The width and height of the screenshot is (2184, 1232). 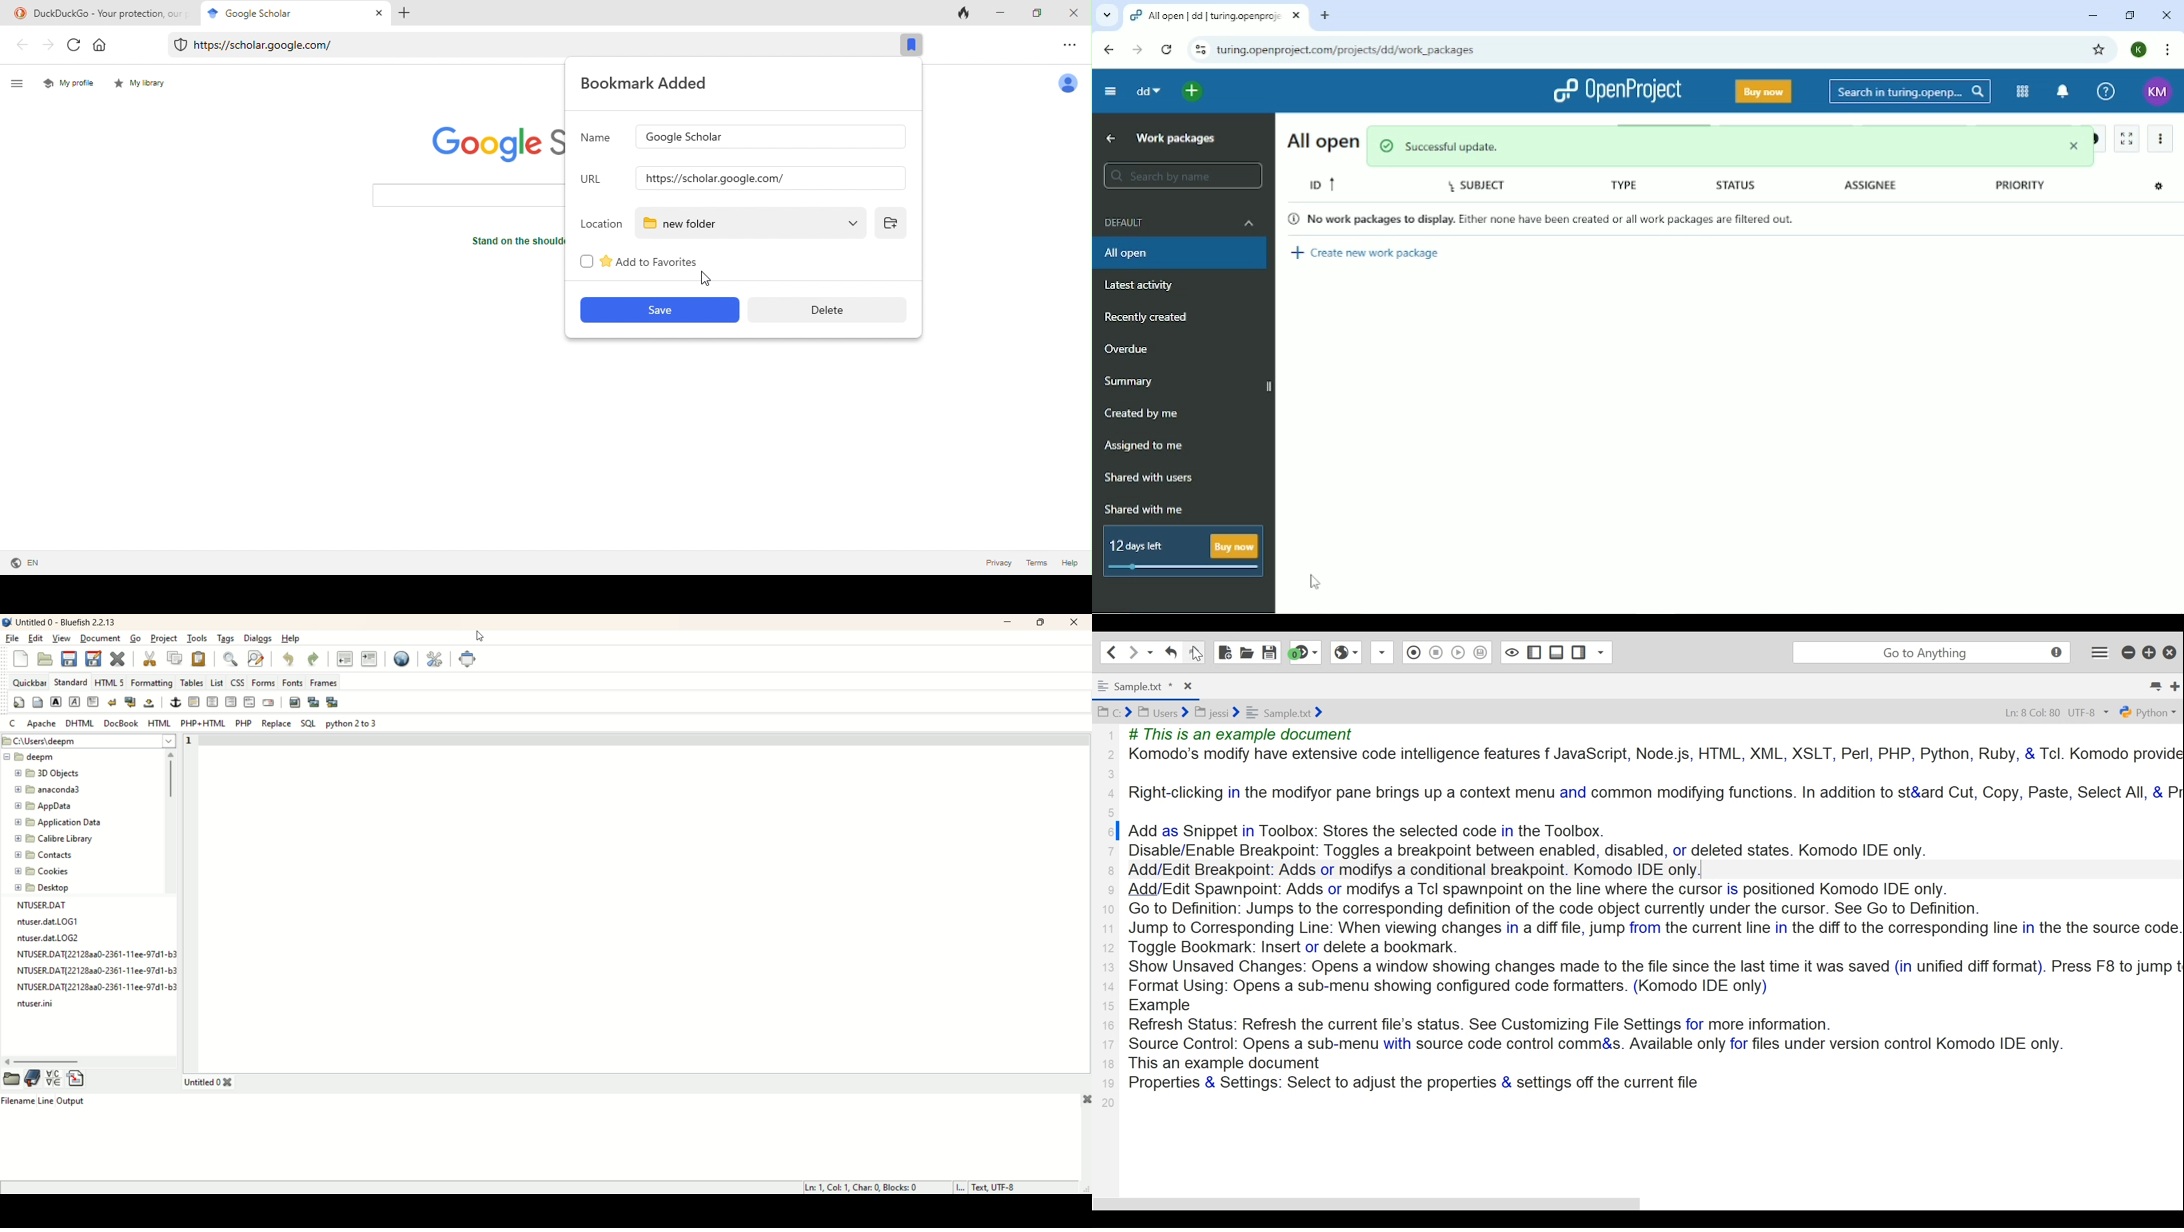 I want to click on Jessi File, so click(x=1218, y=712).